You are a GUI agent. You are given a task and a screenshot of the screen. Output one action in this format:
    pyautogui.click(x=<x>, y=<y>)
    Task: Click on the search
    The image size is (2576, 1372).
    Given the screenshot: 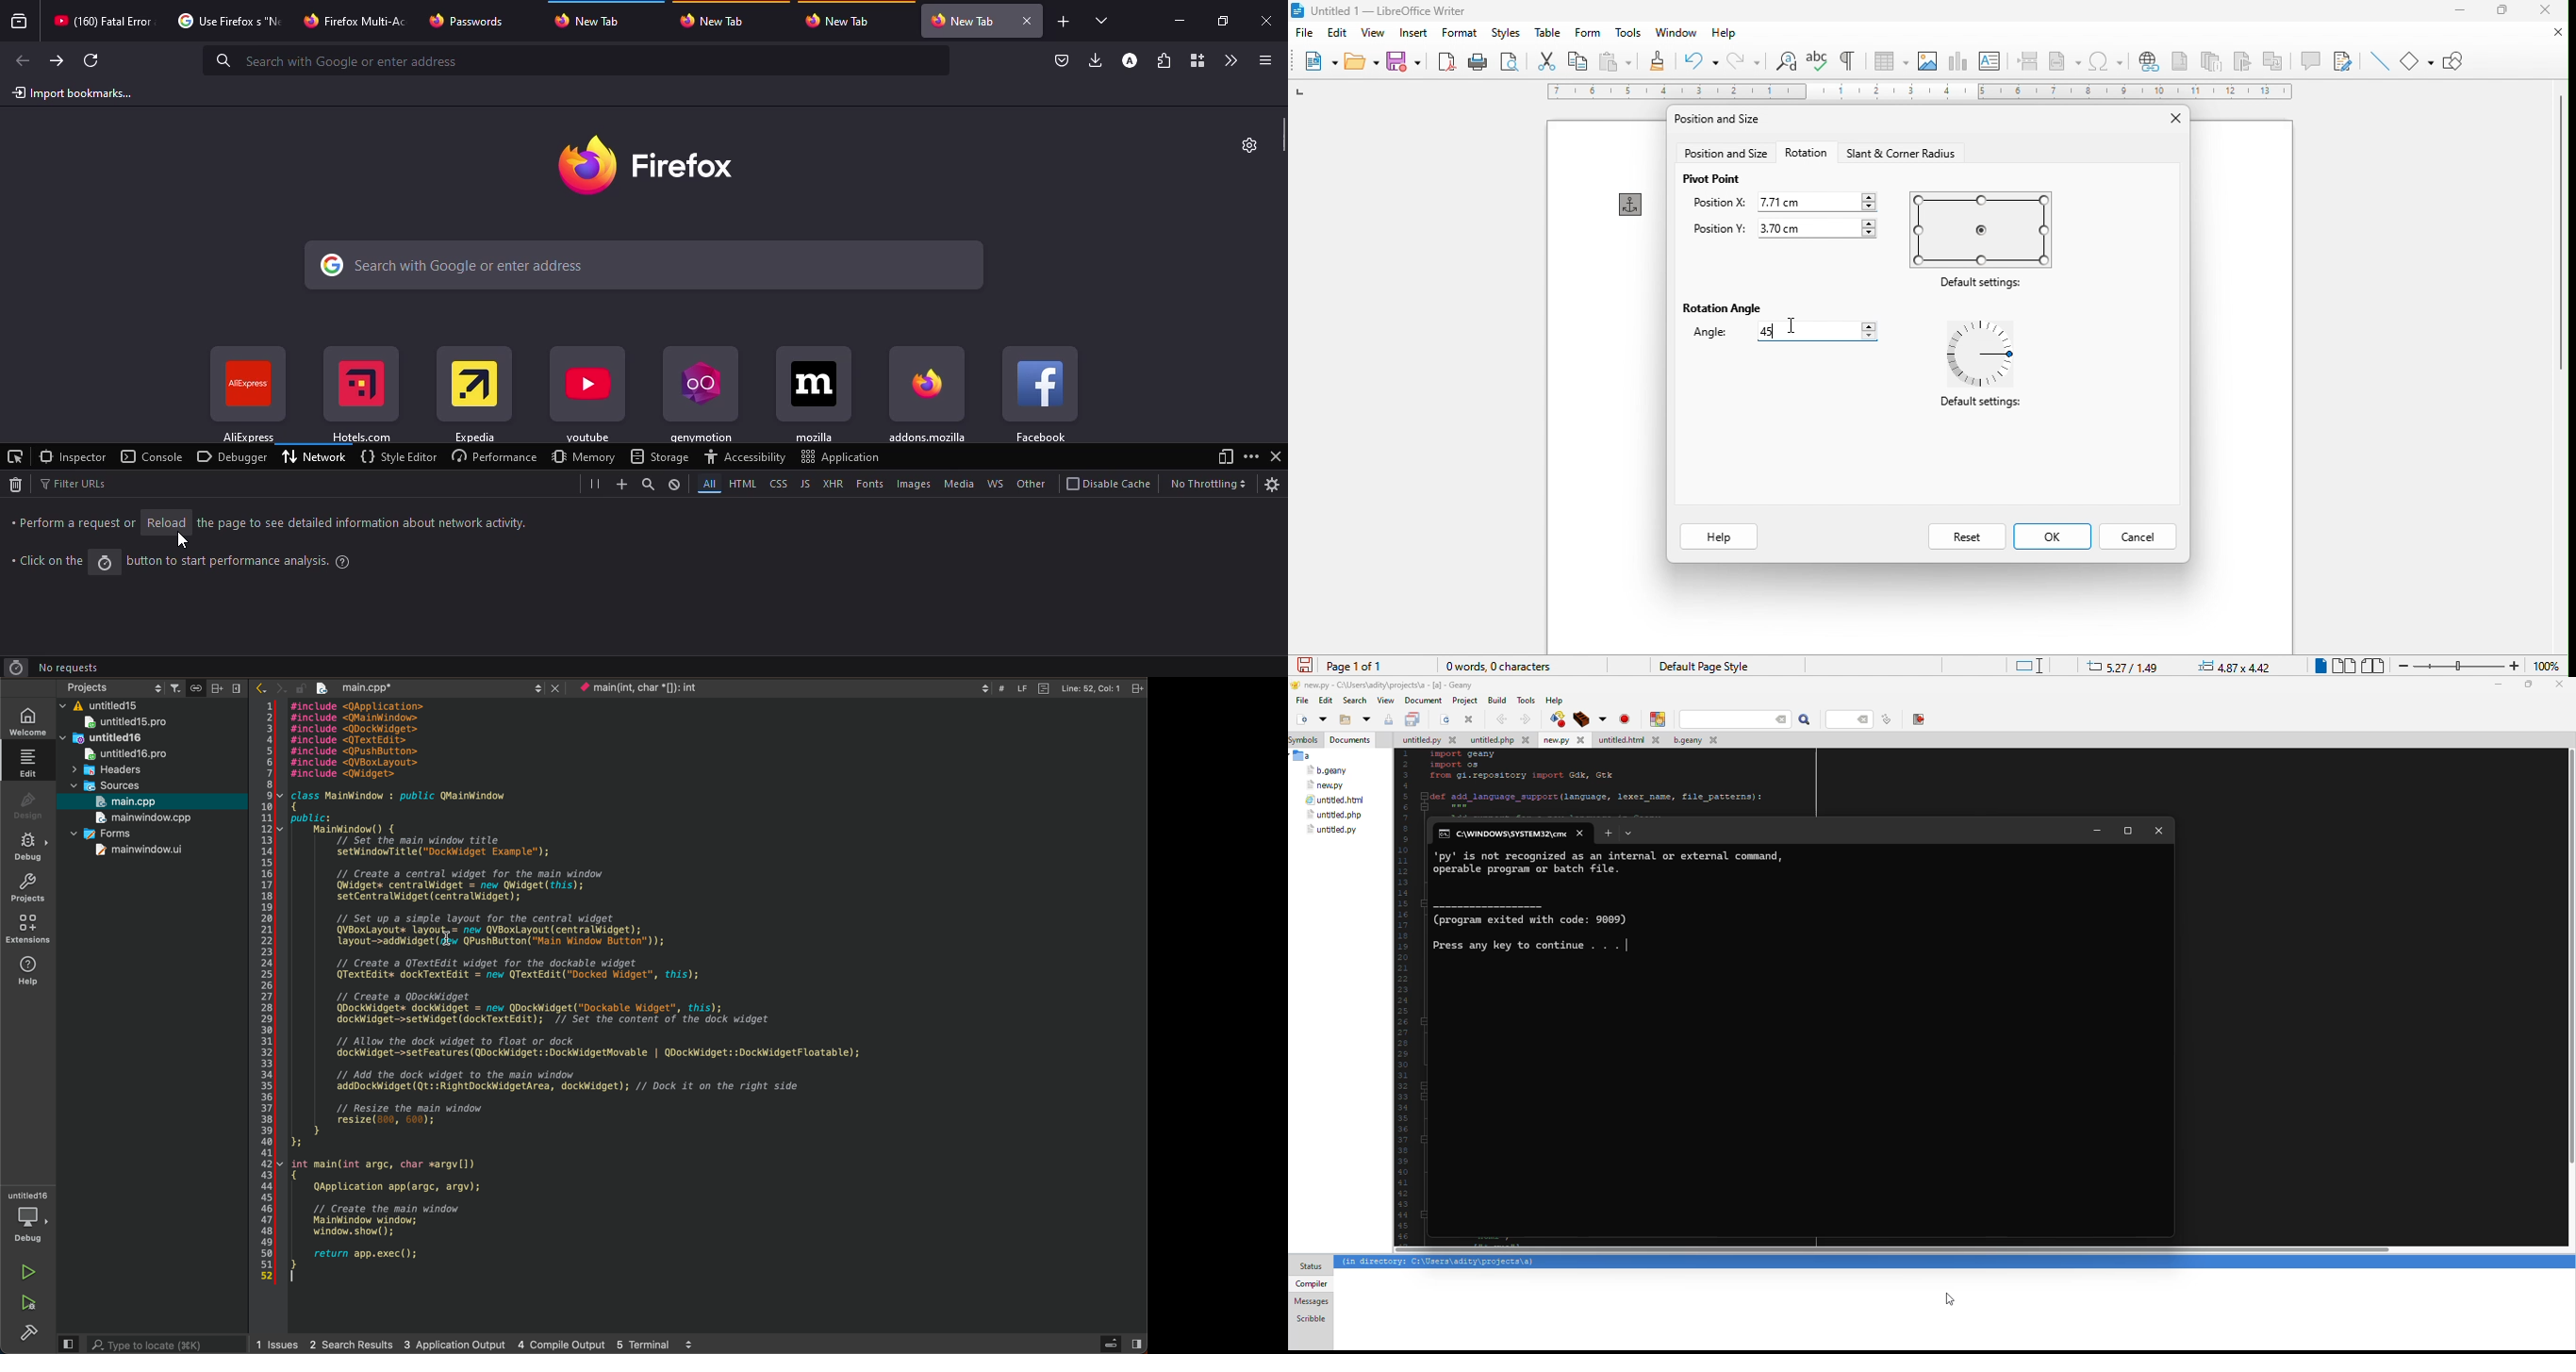 What is the action you would take?
    pyautogui.click(x=647, y=484)
    